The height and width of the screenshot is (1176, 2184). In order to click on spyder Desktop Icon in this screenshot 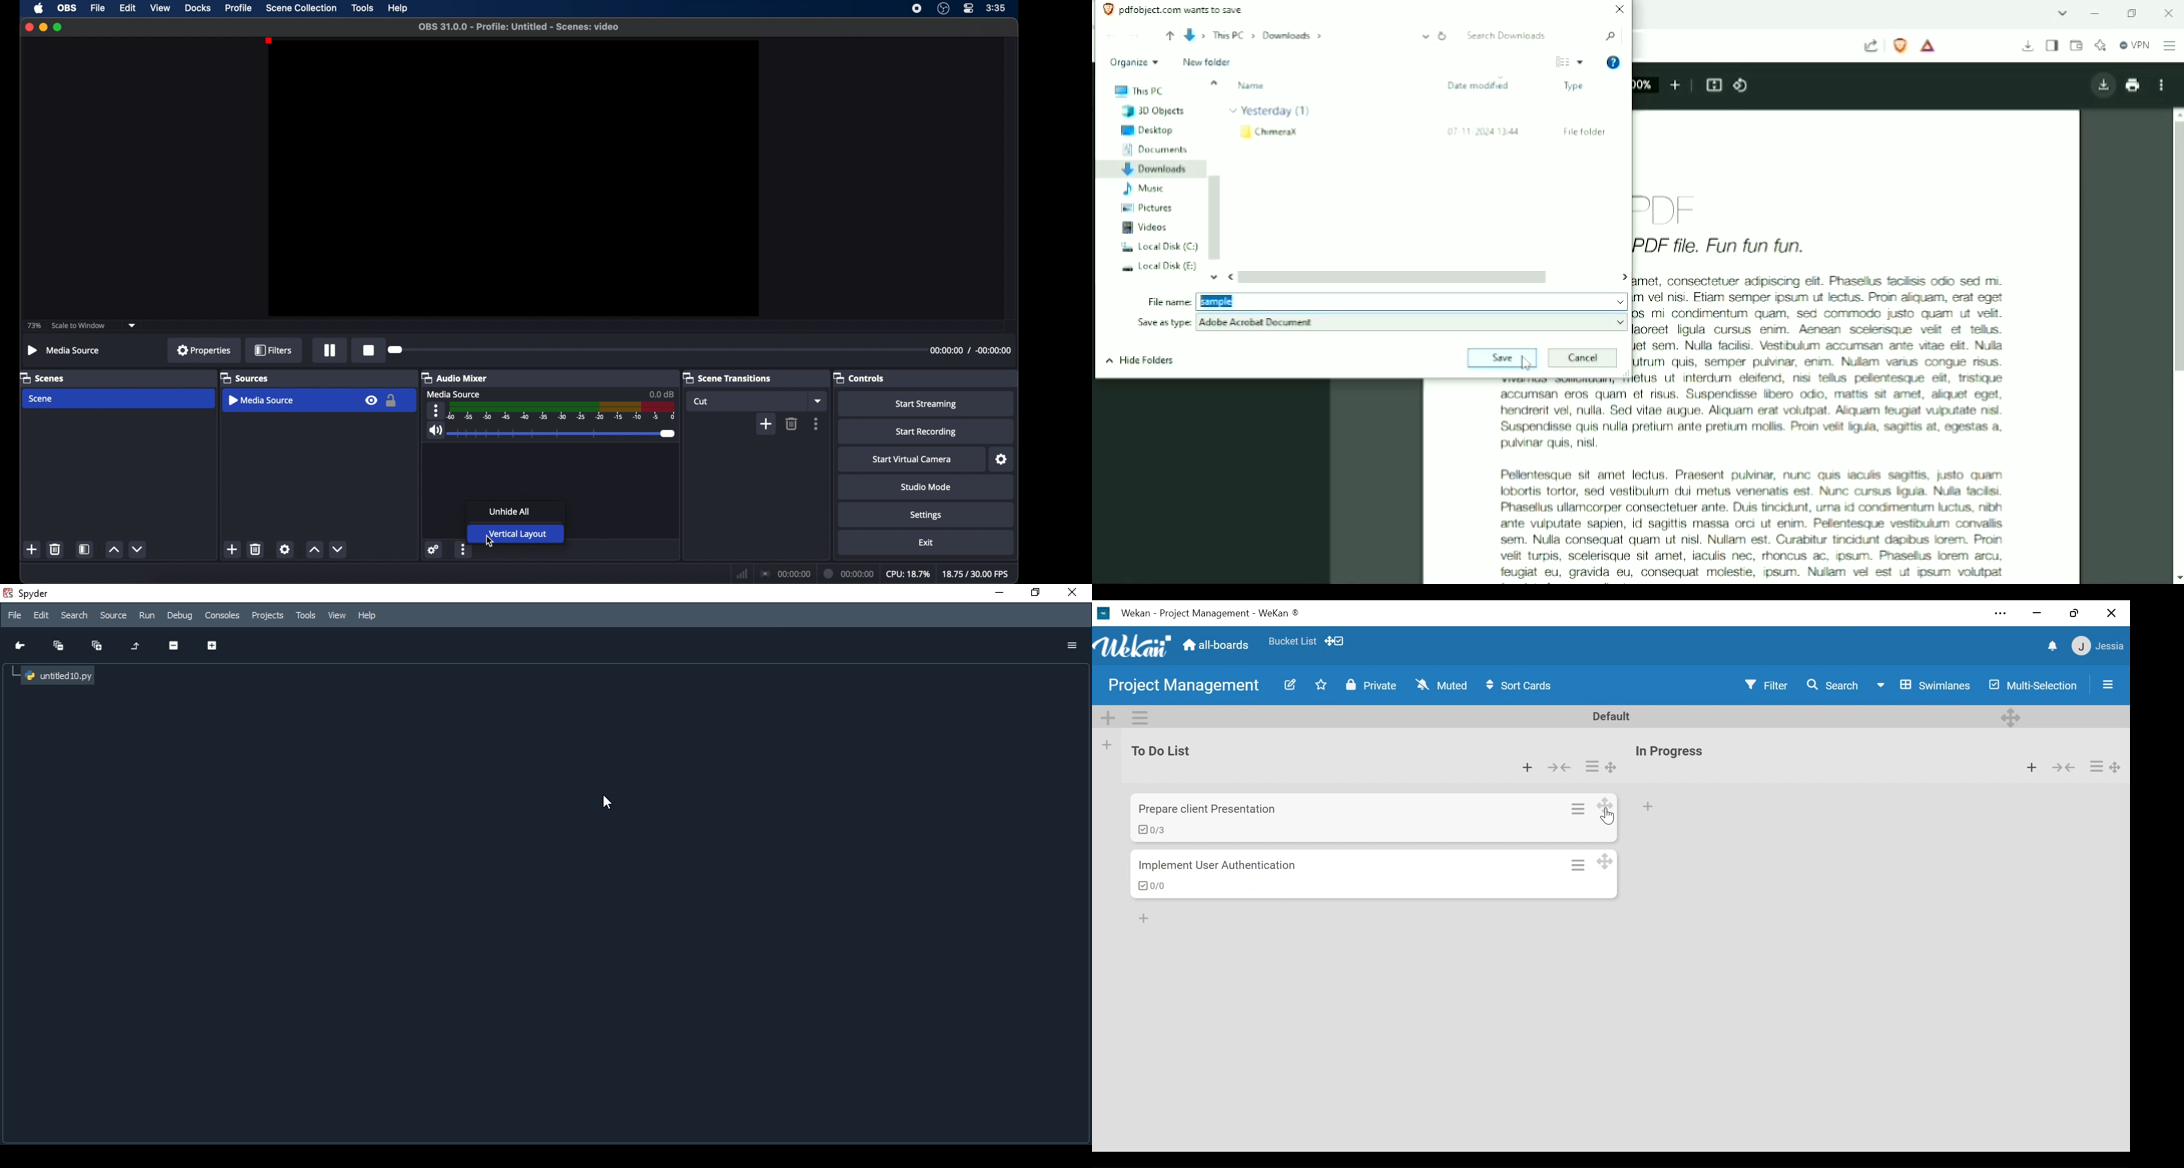, I will do `click(30, 593)`.